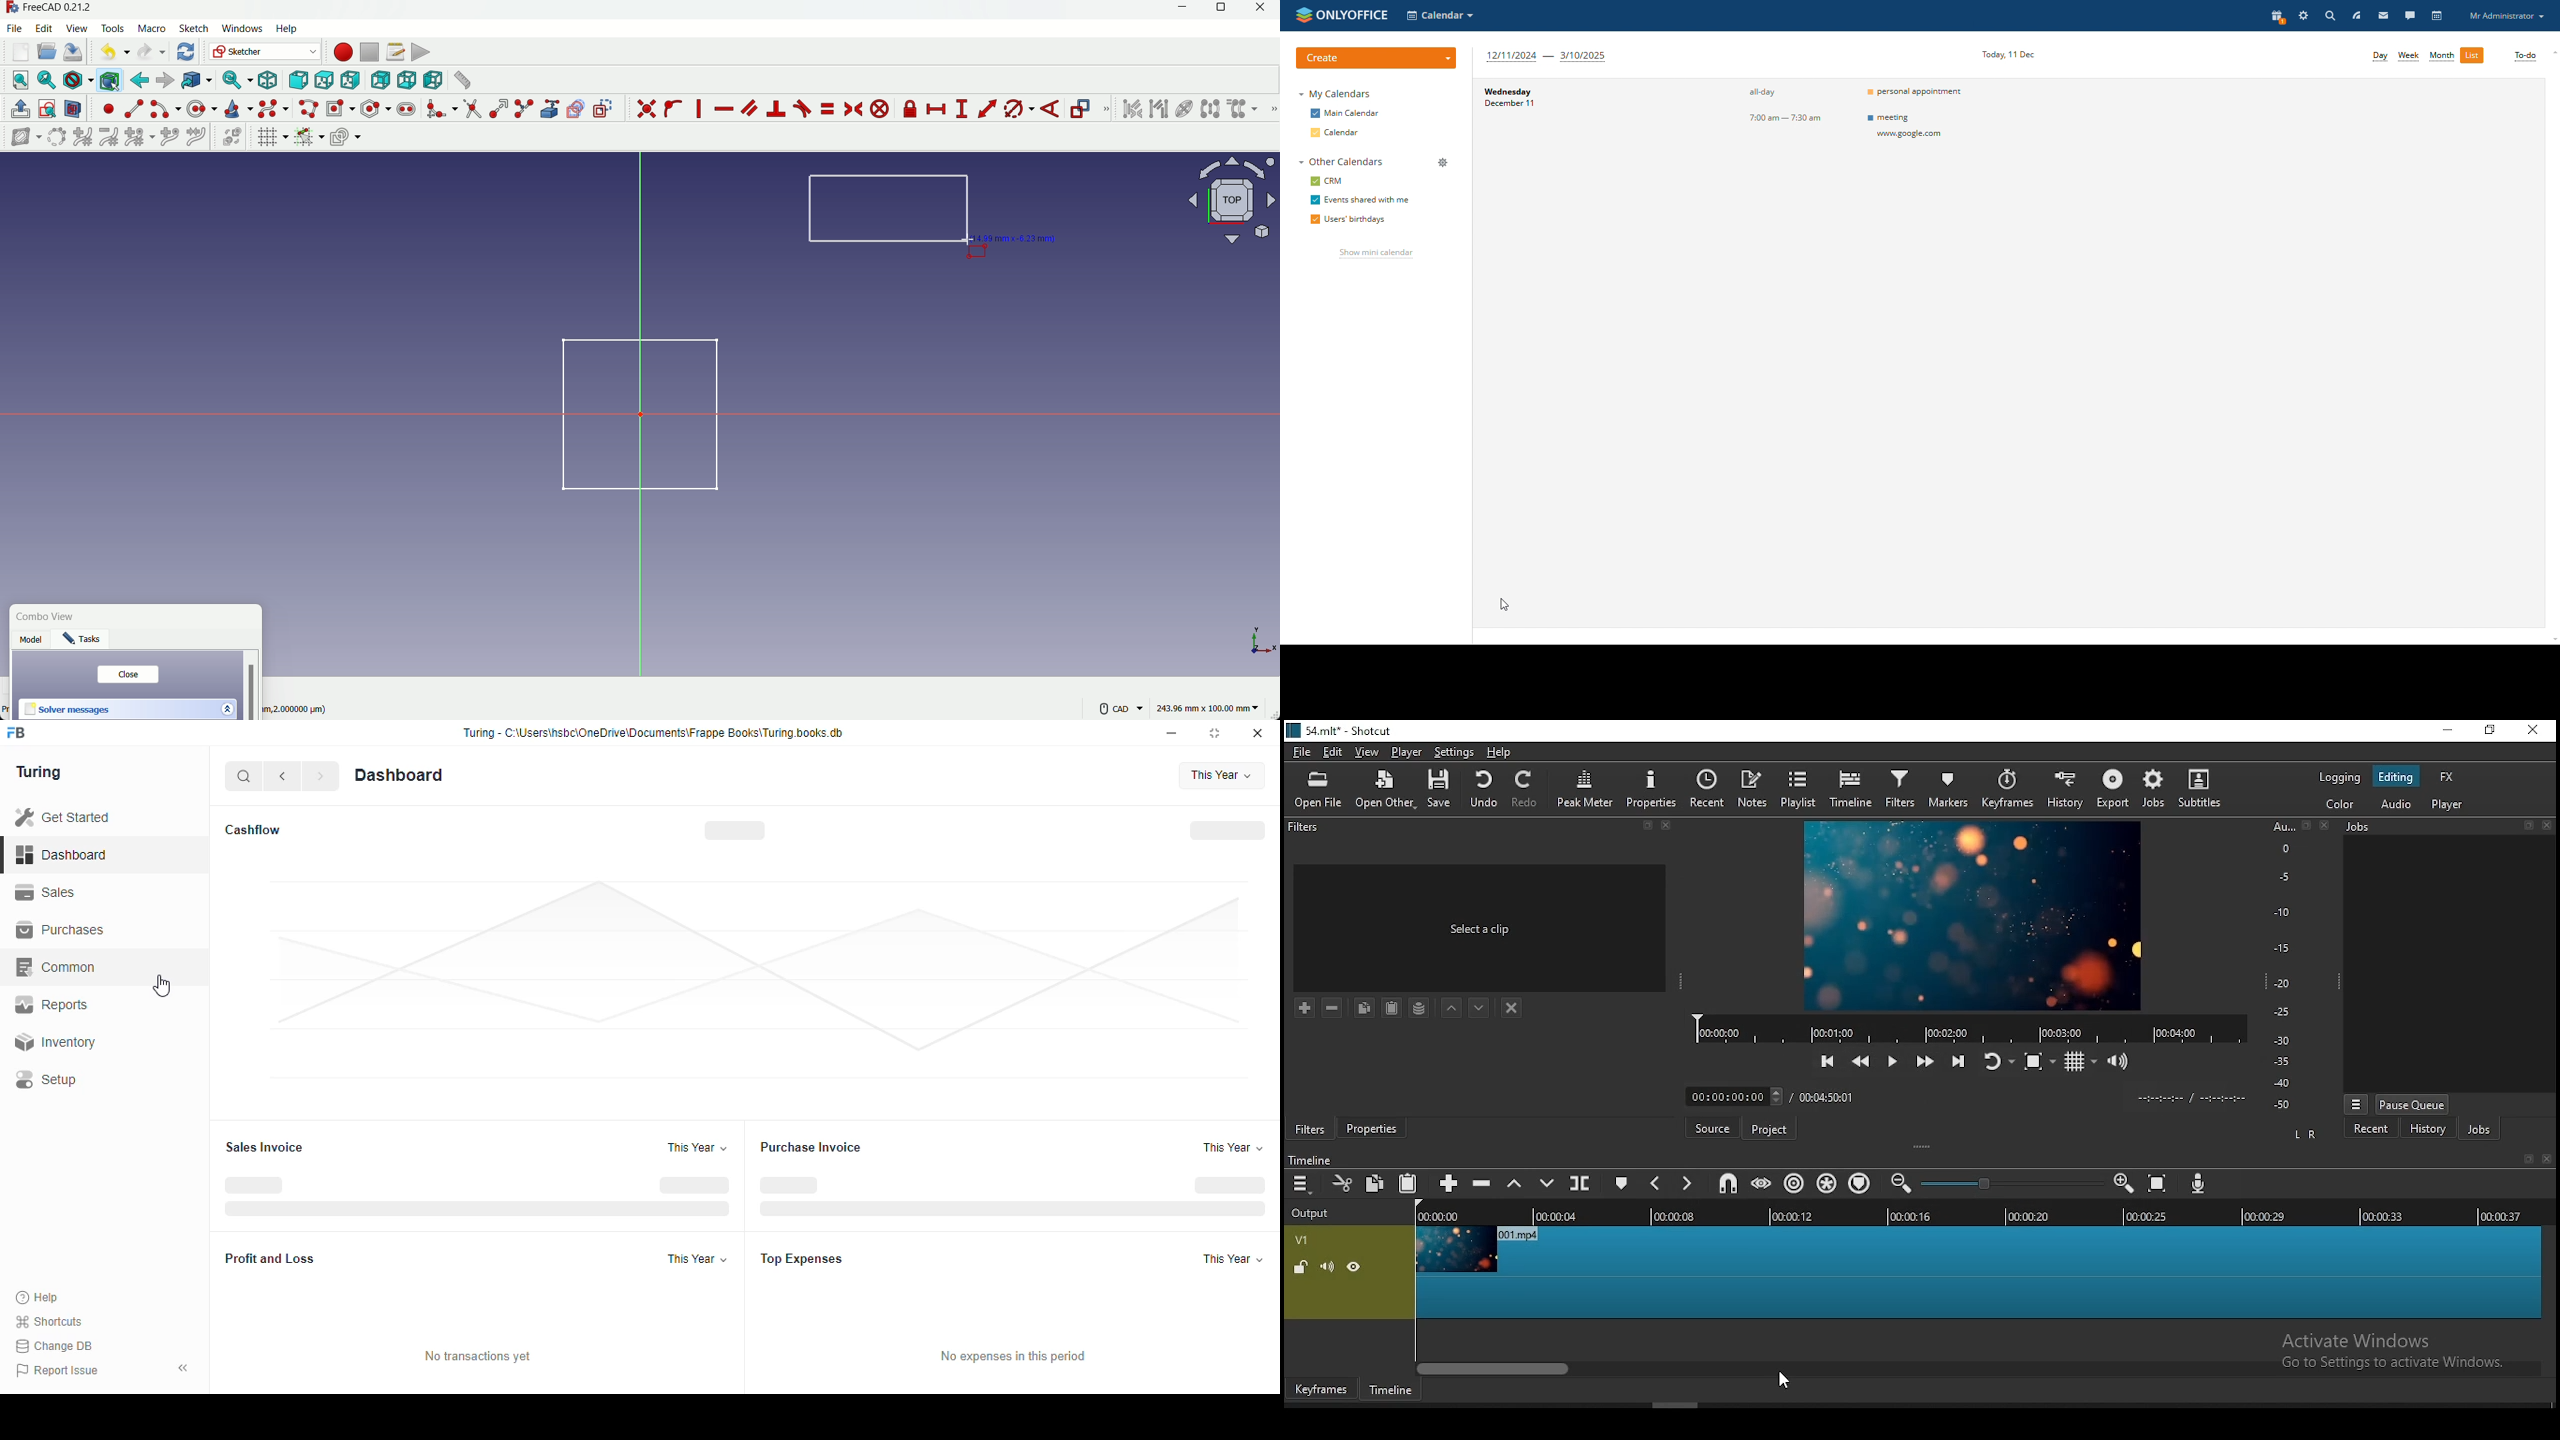  Describe the element at coordinates (802, 1259) in the screenshot. I see `top expenses` at that location.